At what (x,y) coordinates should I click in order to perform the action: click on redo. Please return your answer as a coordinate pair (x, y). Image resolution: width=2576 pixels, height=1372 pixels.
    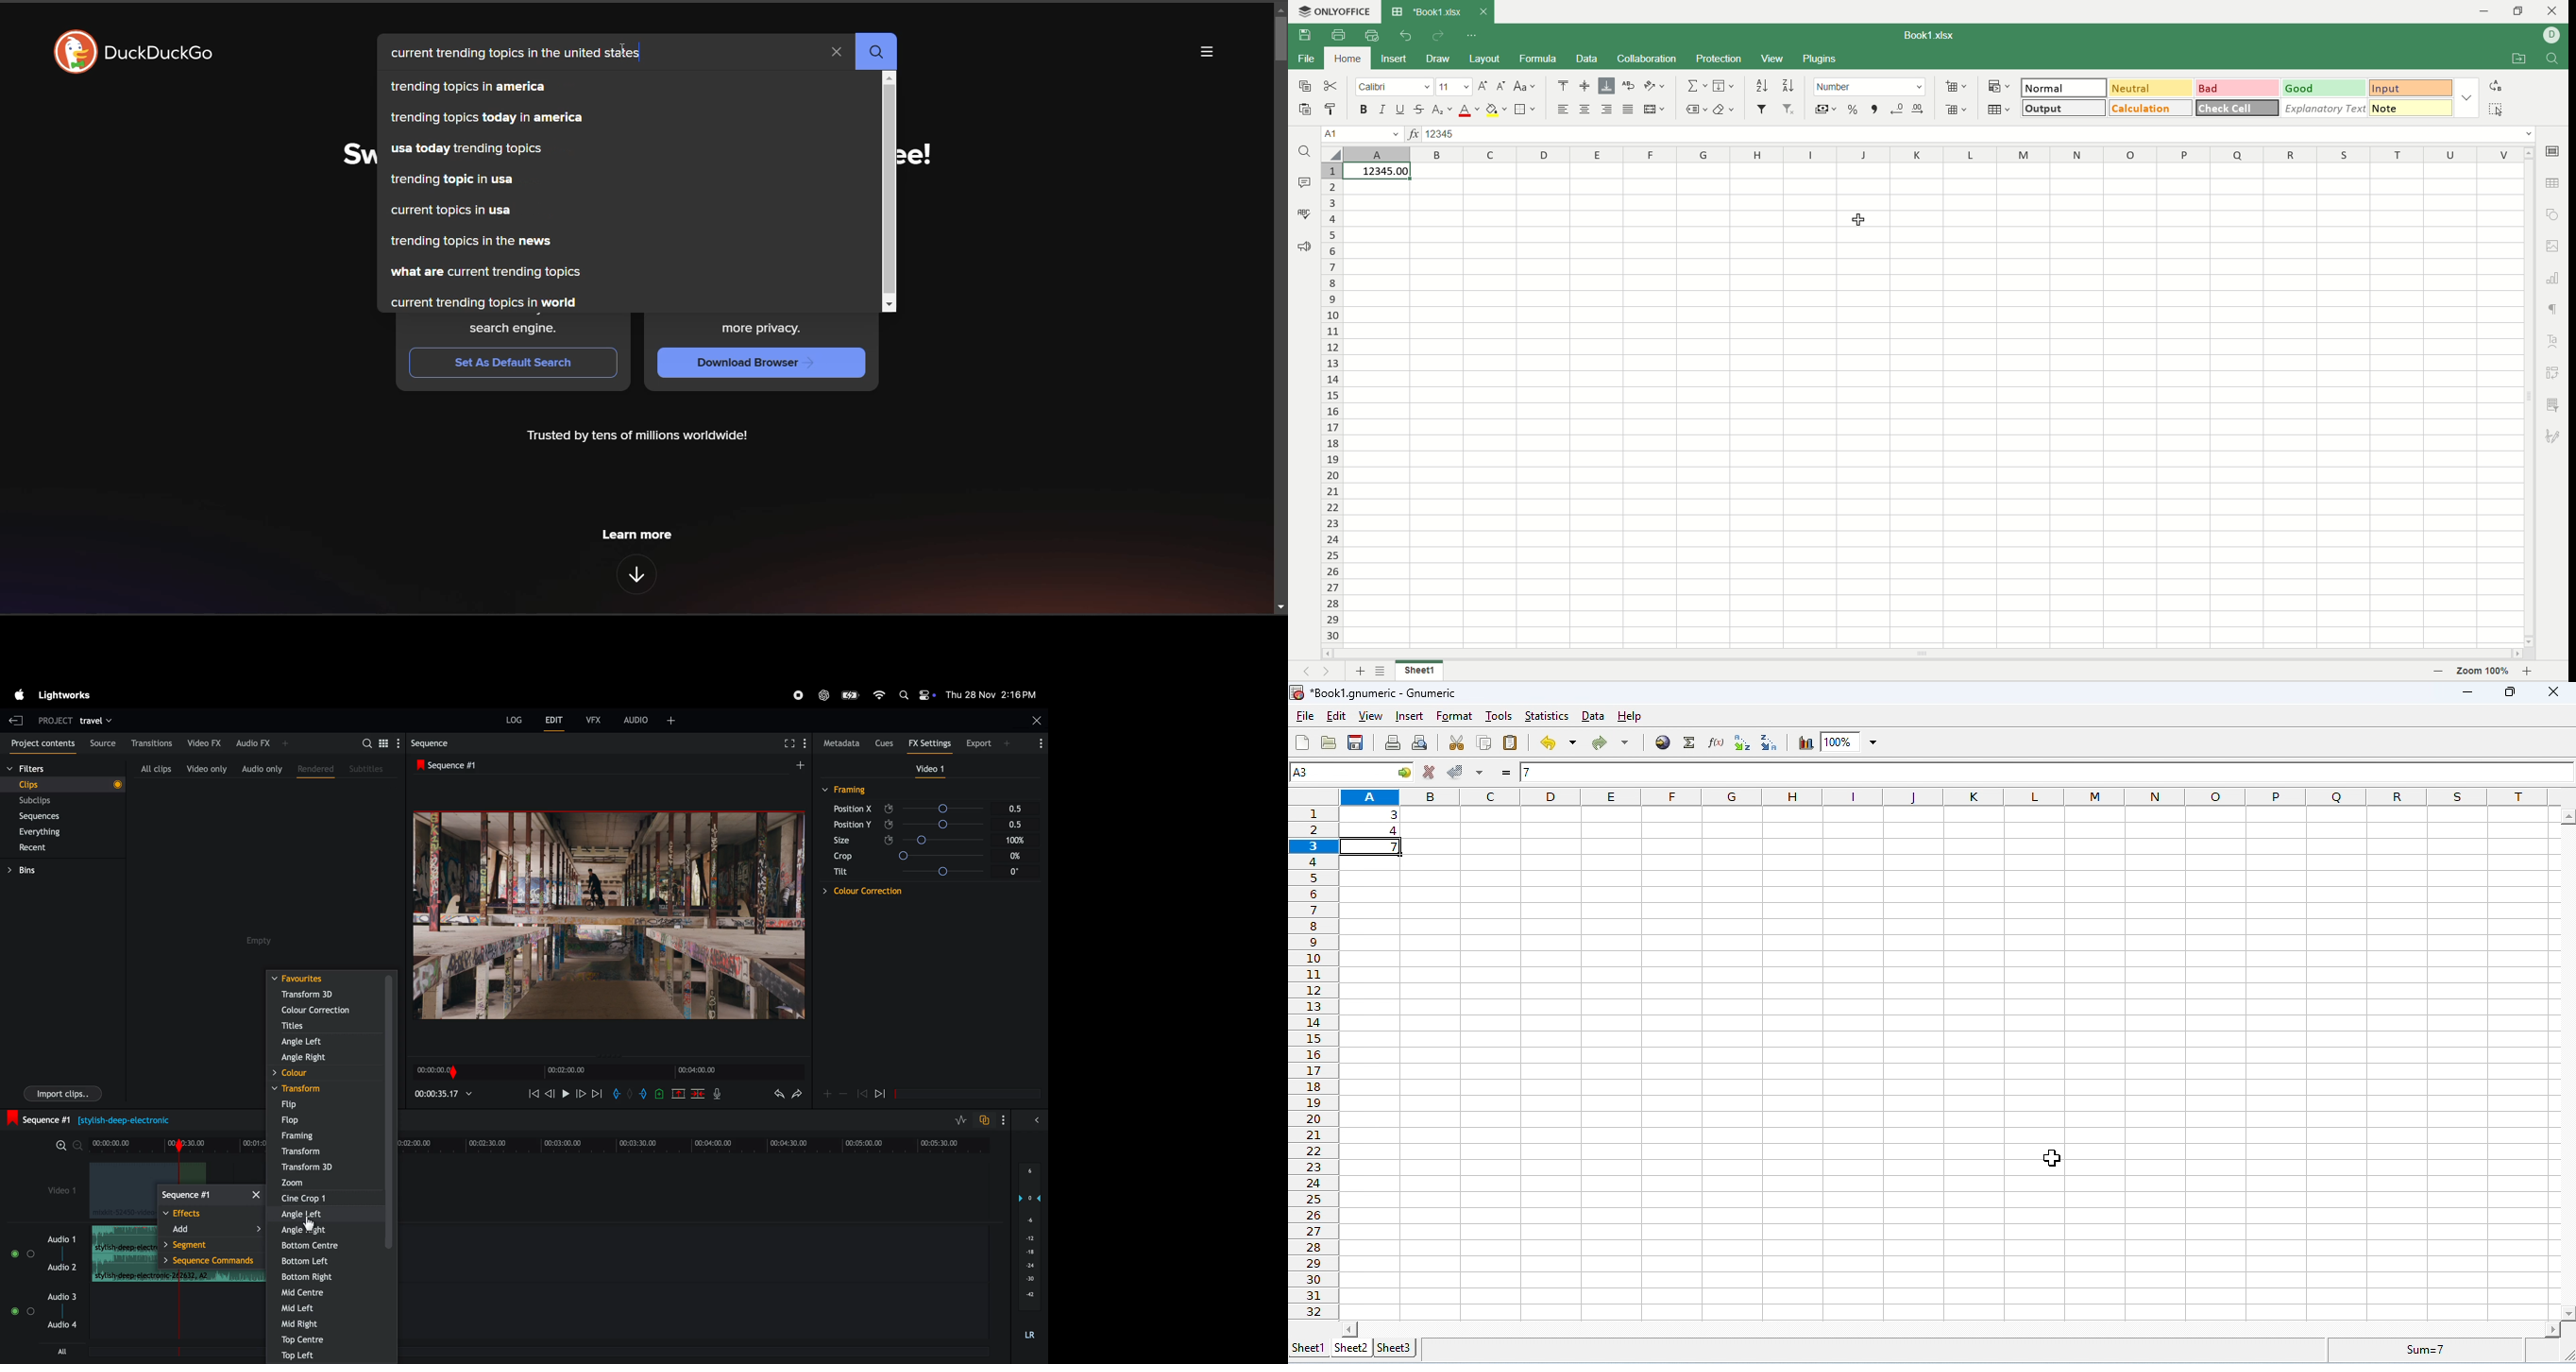
    Looking at the image, I should click on (776, 1095).